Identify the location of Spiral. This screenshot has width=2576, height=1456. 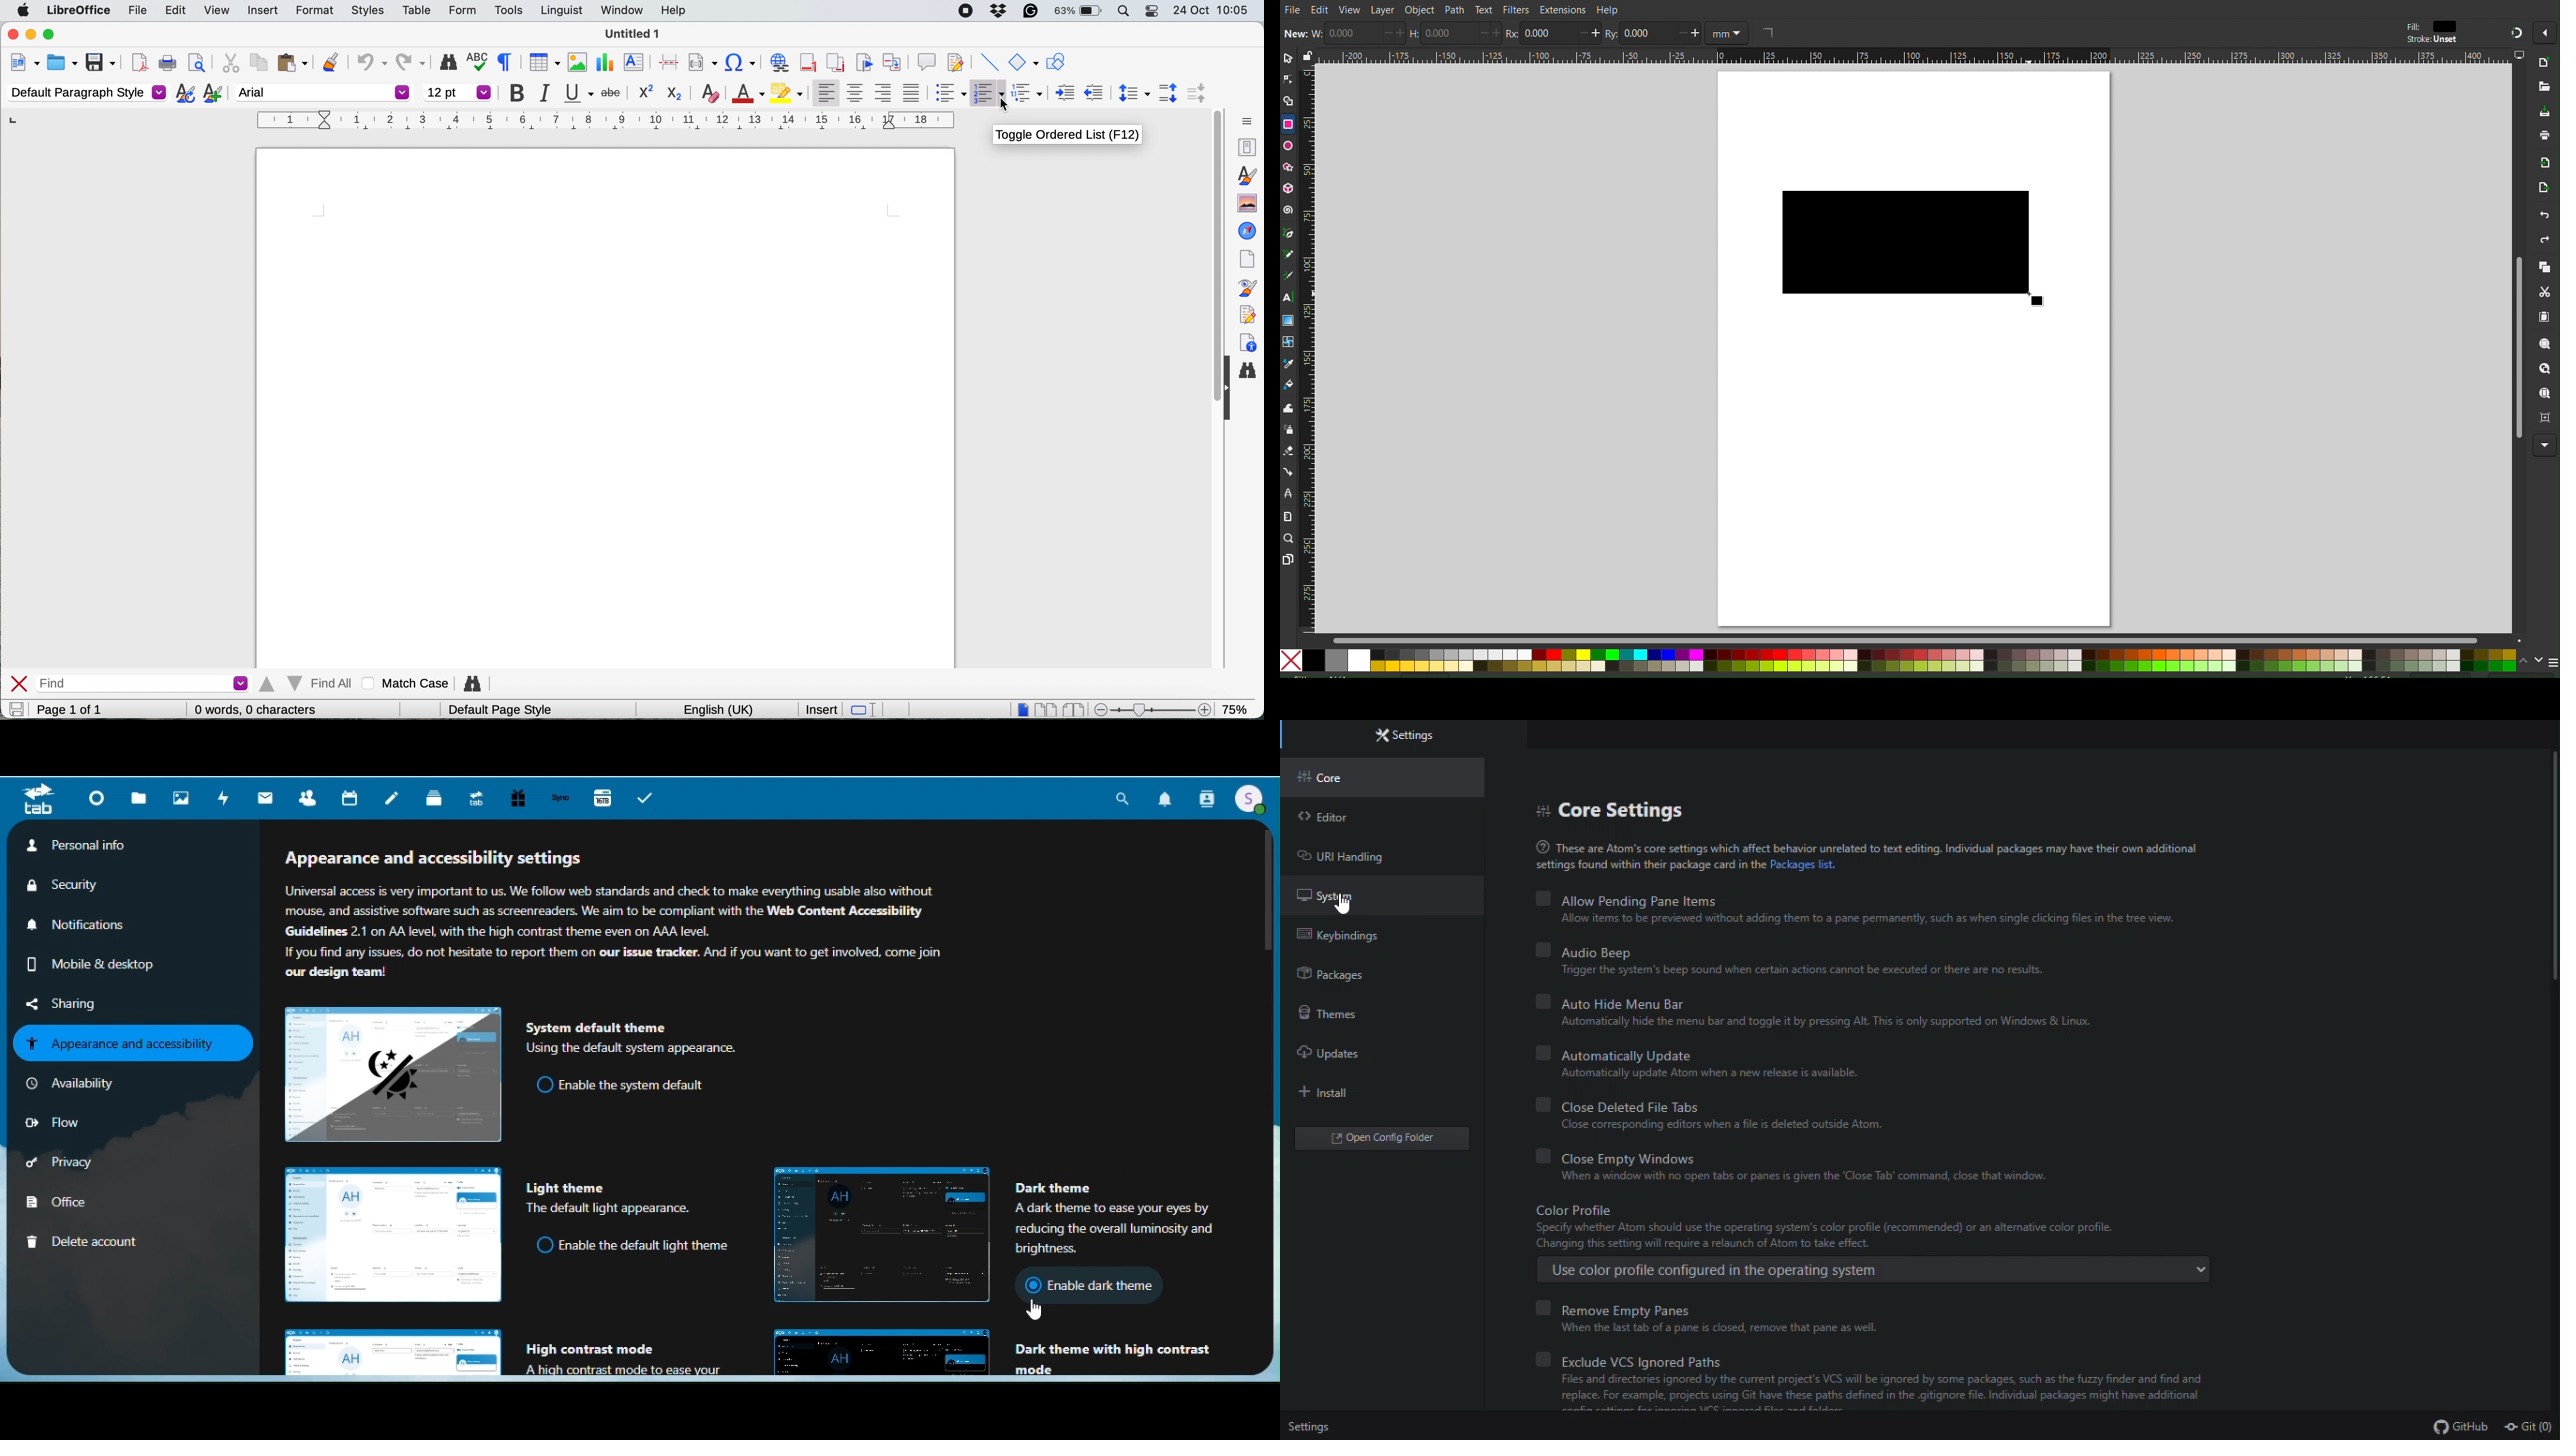
(1288, 210).